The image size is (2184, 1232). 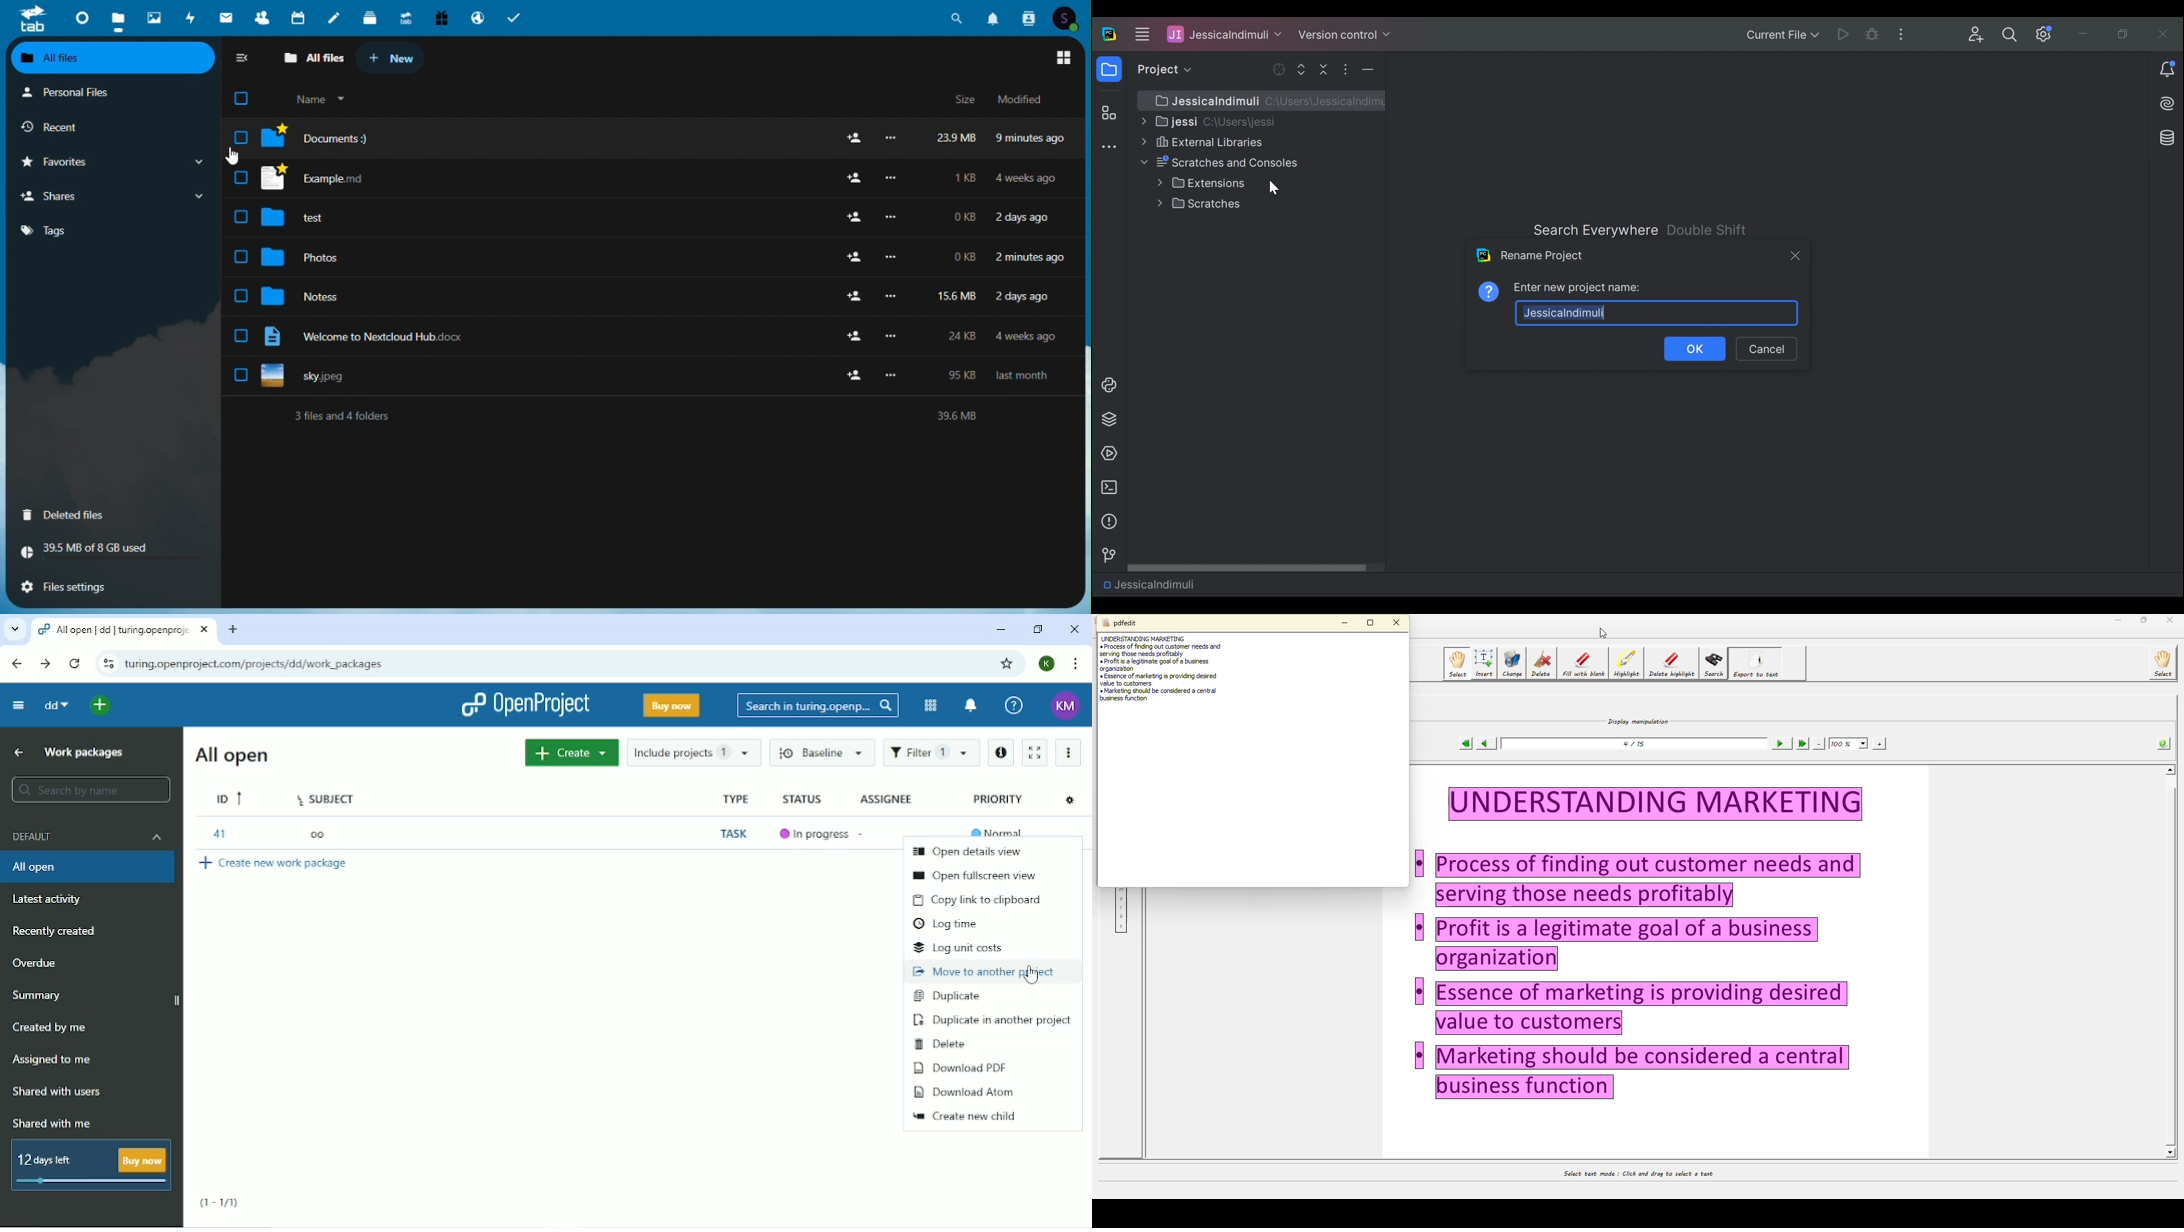 What do you see at coordinates (2144, 620) in the screenshot?
I see `maximize` at bounding box center [2144, 620].